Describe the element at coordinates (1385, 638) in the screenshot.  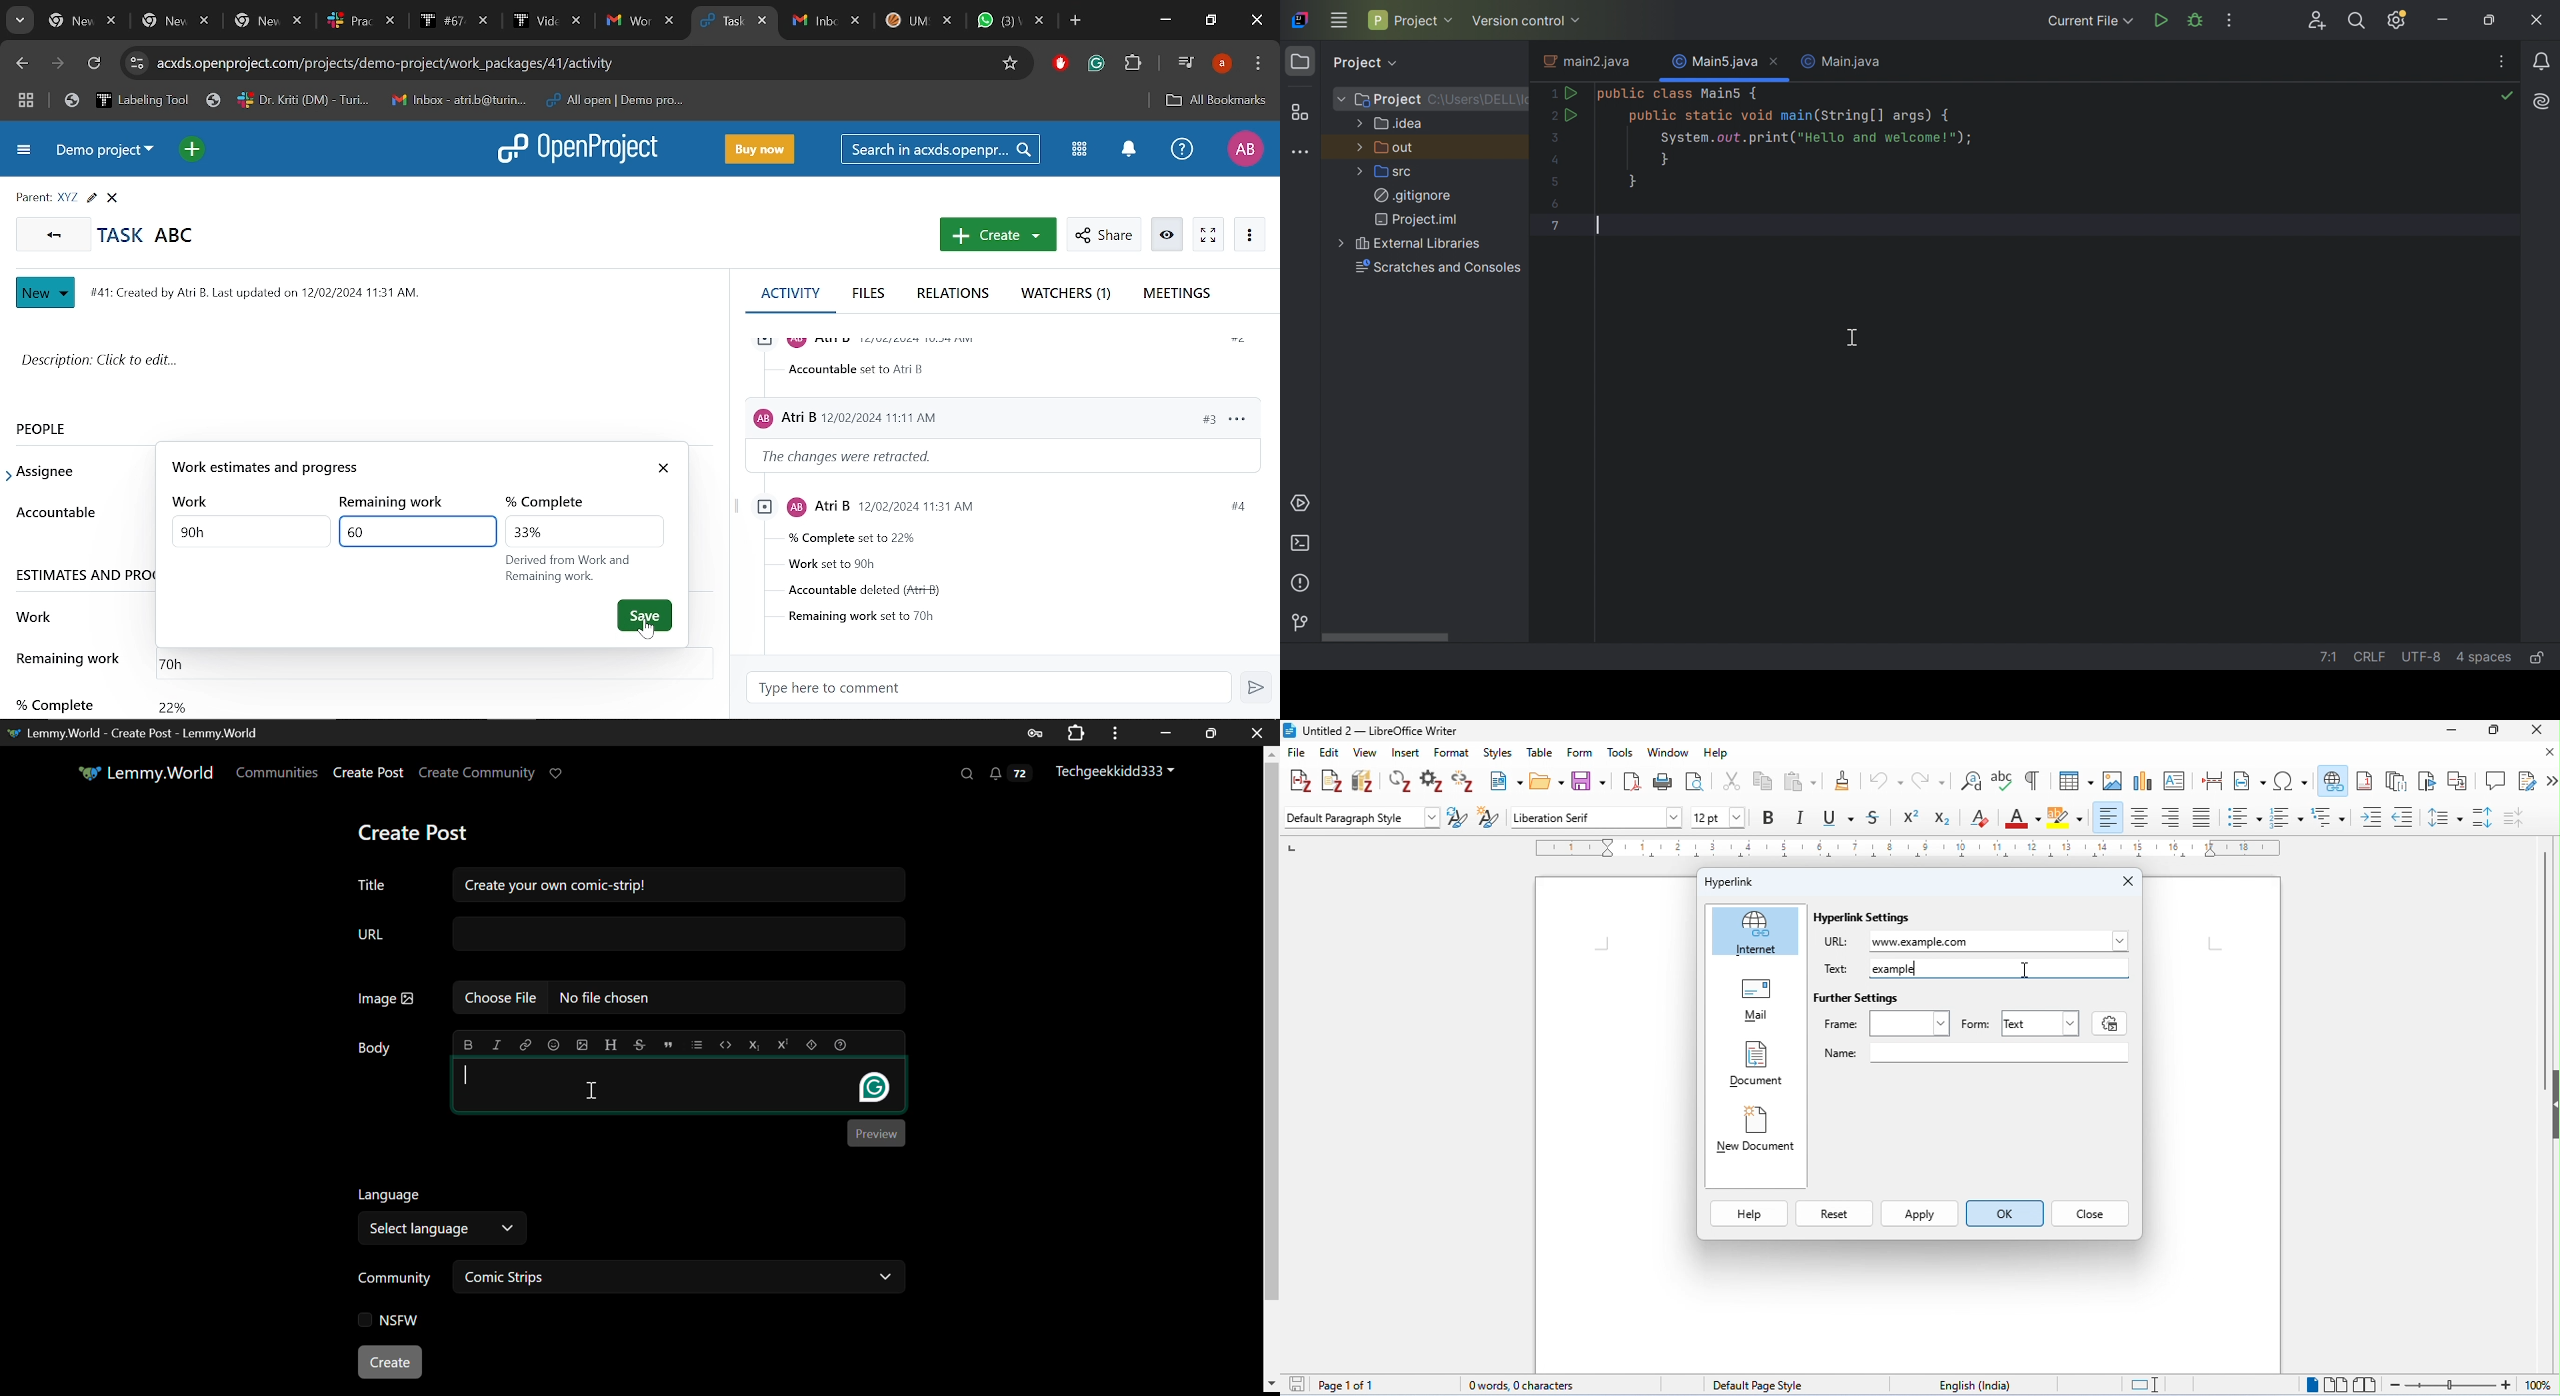
I see `Scroll bar` at that location.